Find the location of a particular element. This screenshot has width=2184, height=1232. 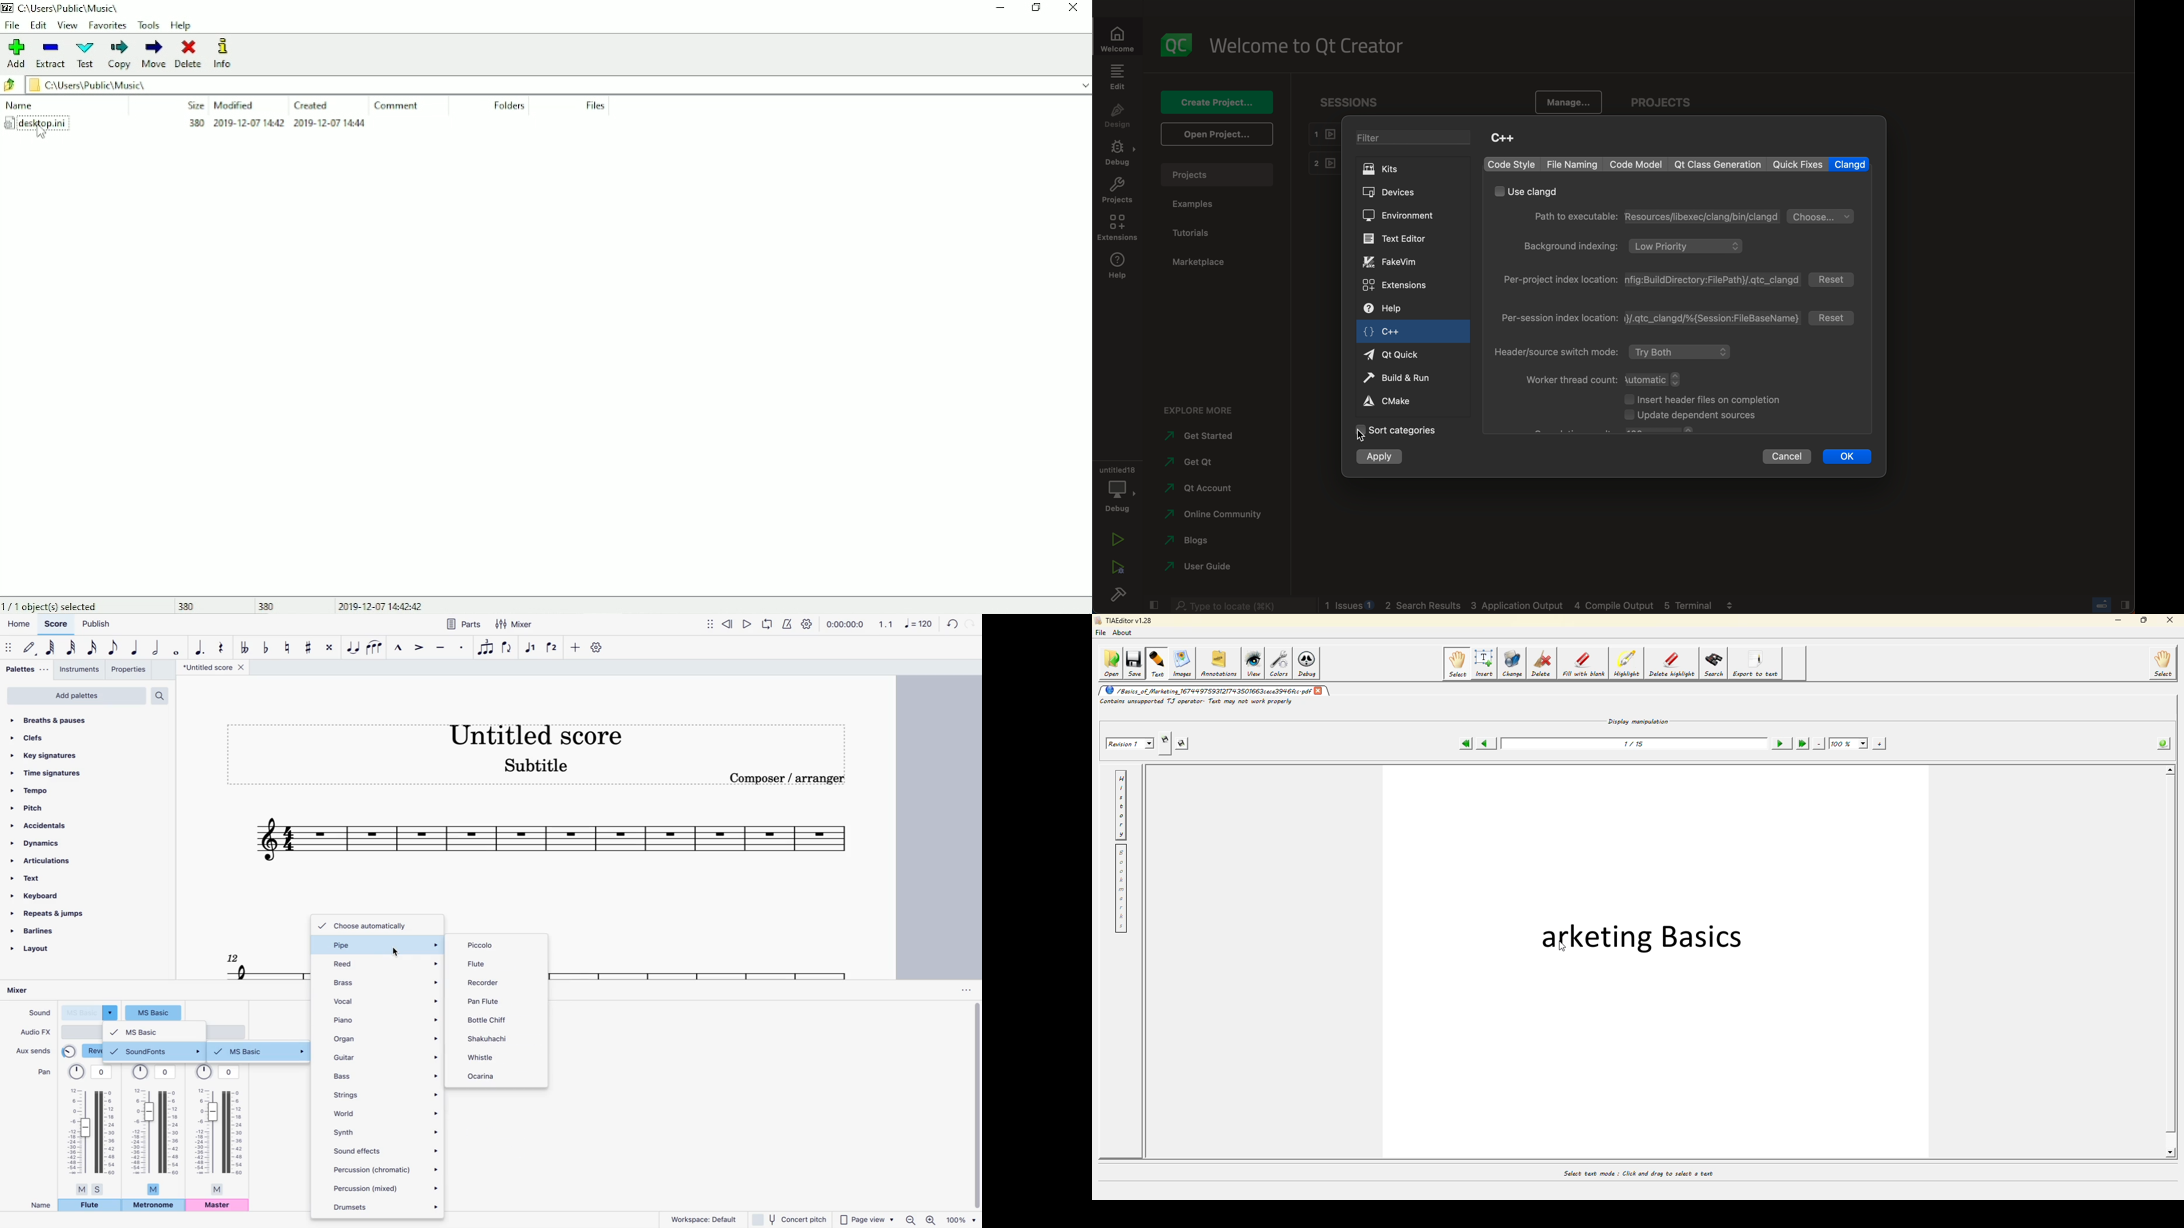

first page is located at coordinates (1466, 742).